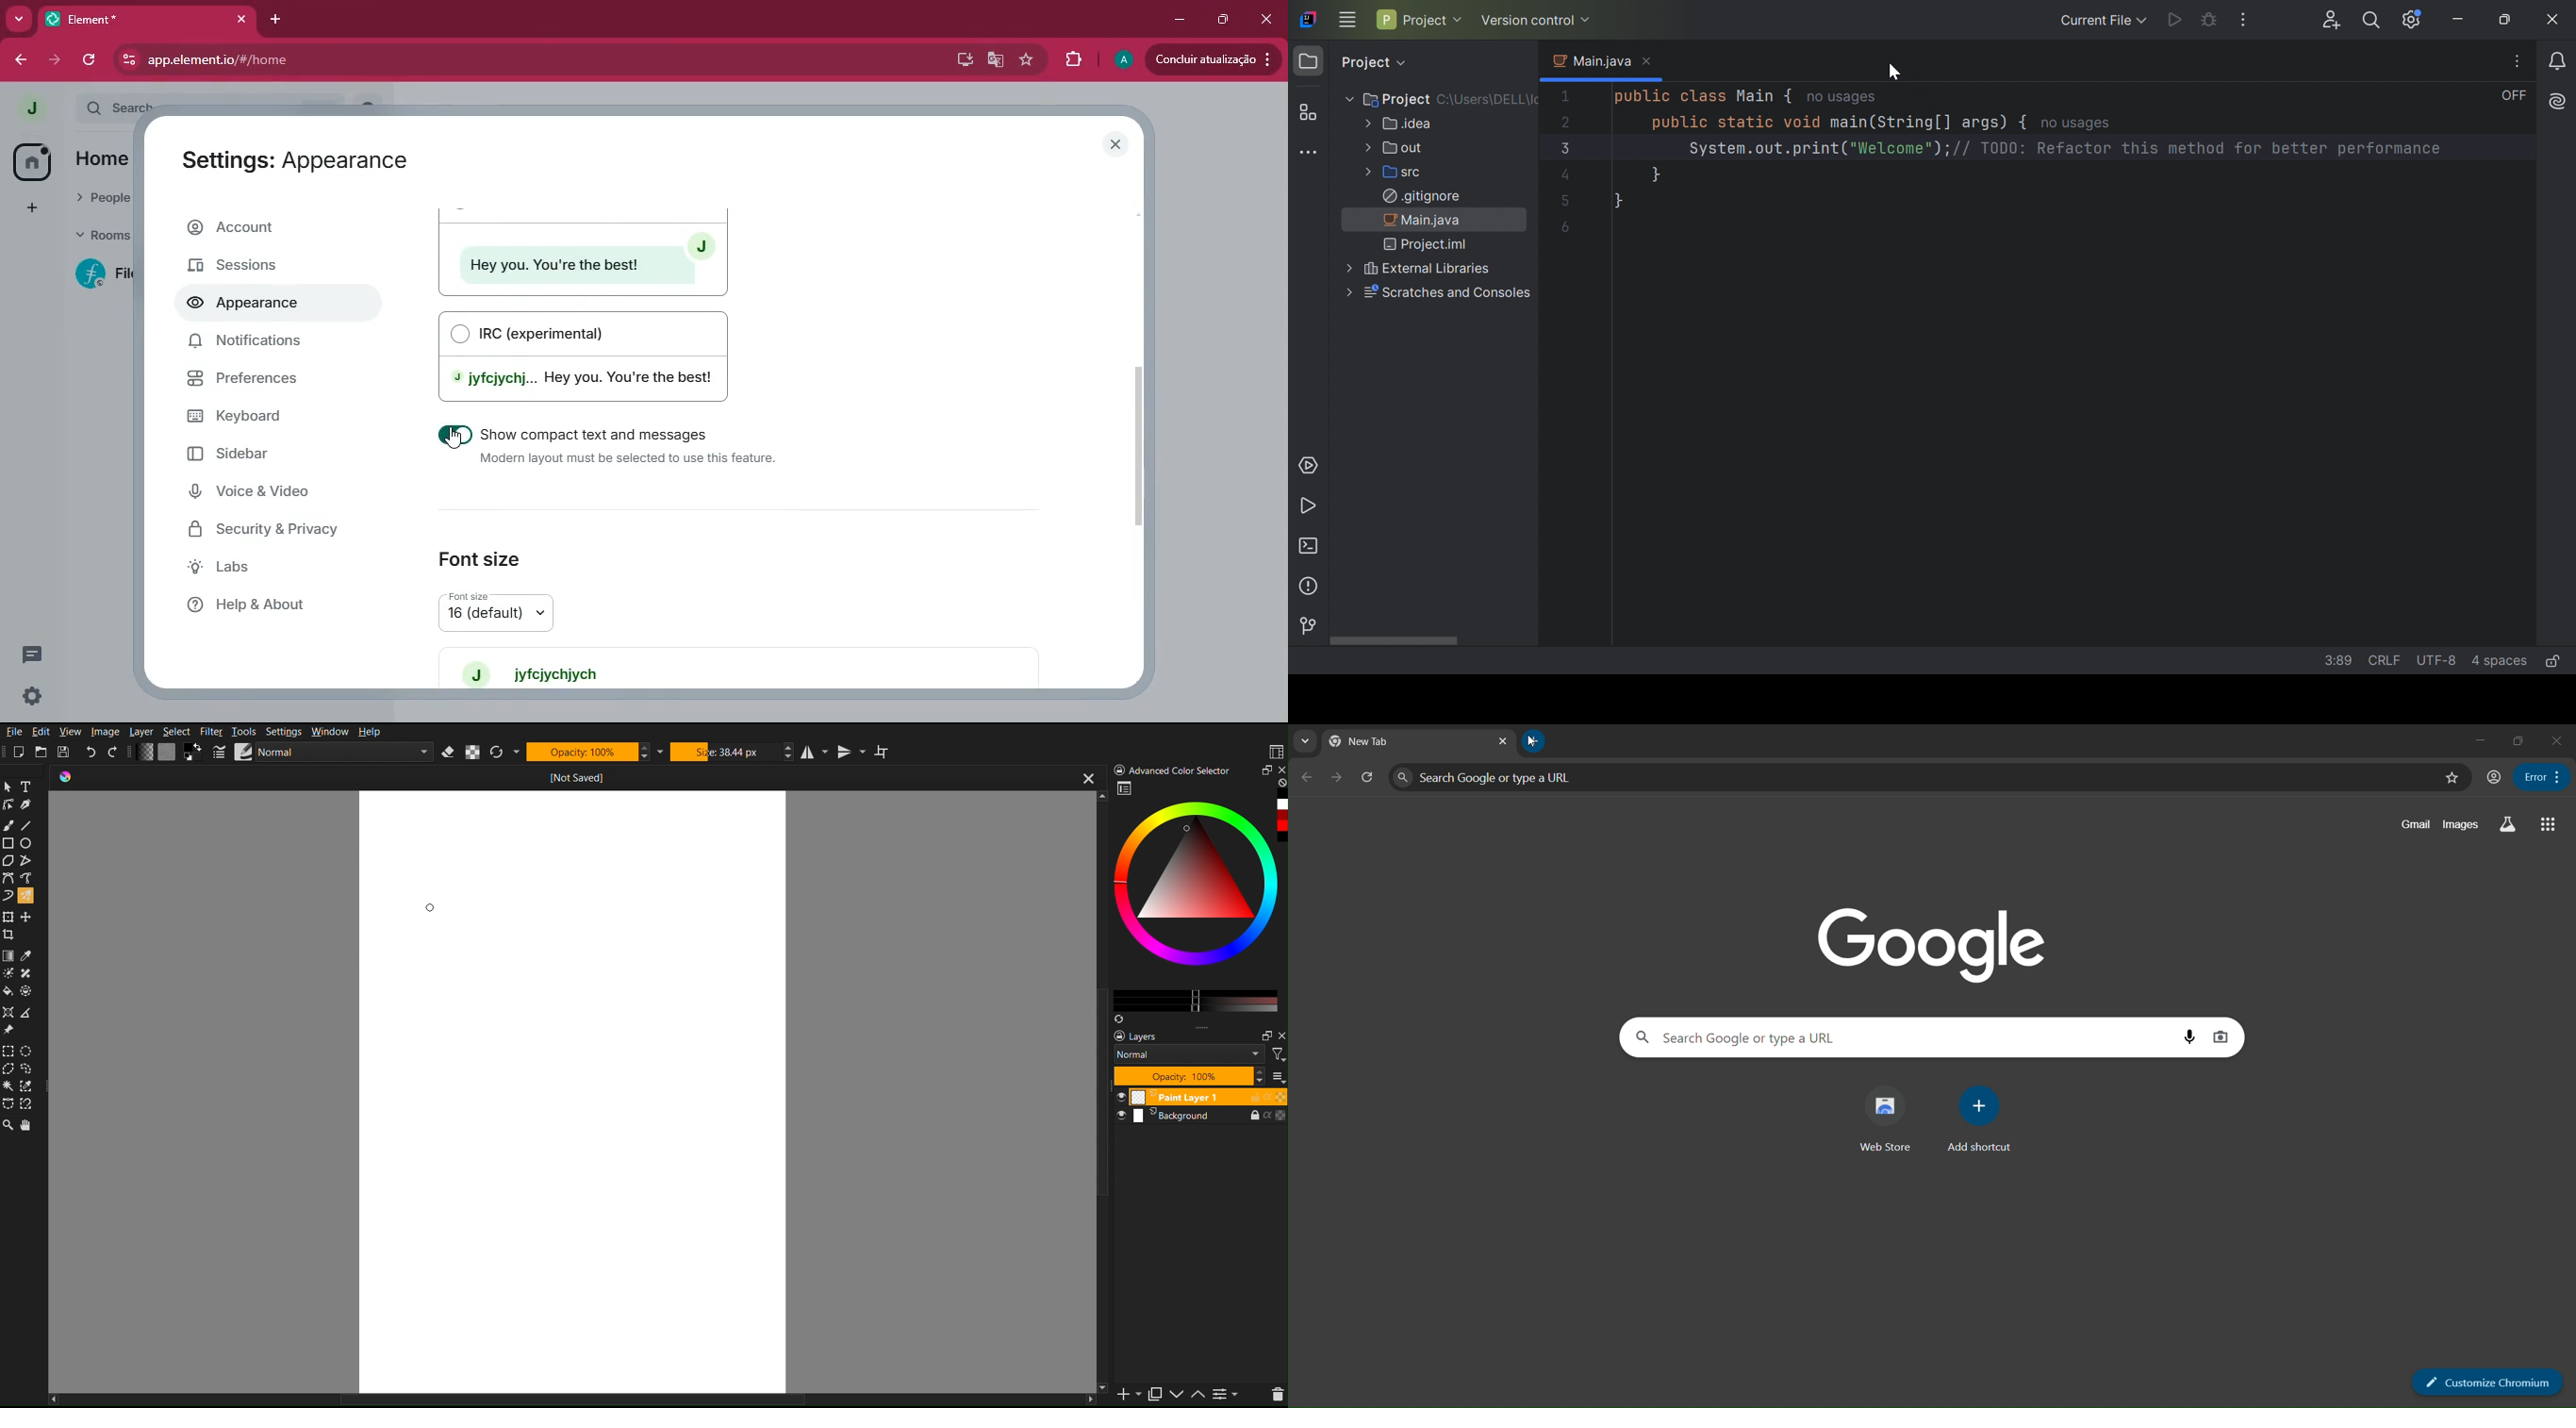 The height and width of the screenshot is (1428, 2576). I want to click on Size, so click(732, 751).